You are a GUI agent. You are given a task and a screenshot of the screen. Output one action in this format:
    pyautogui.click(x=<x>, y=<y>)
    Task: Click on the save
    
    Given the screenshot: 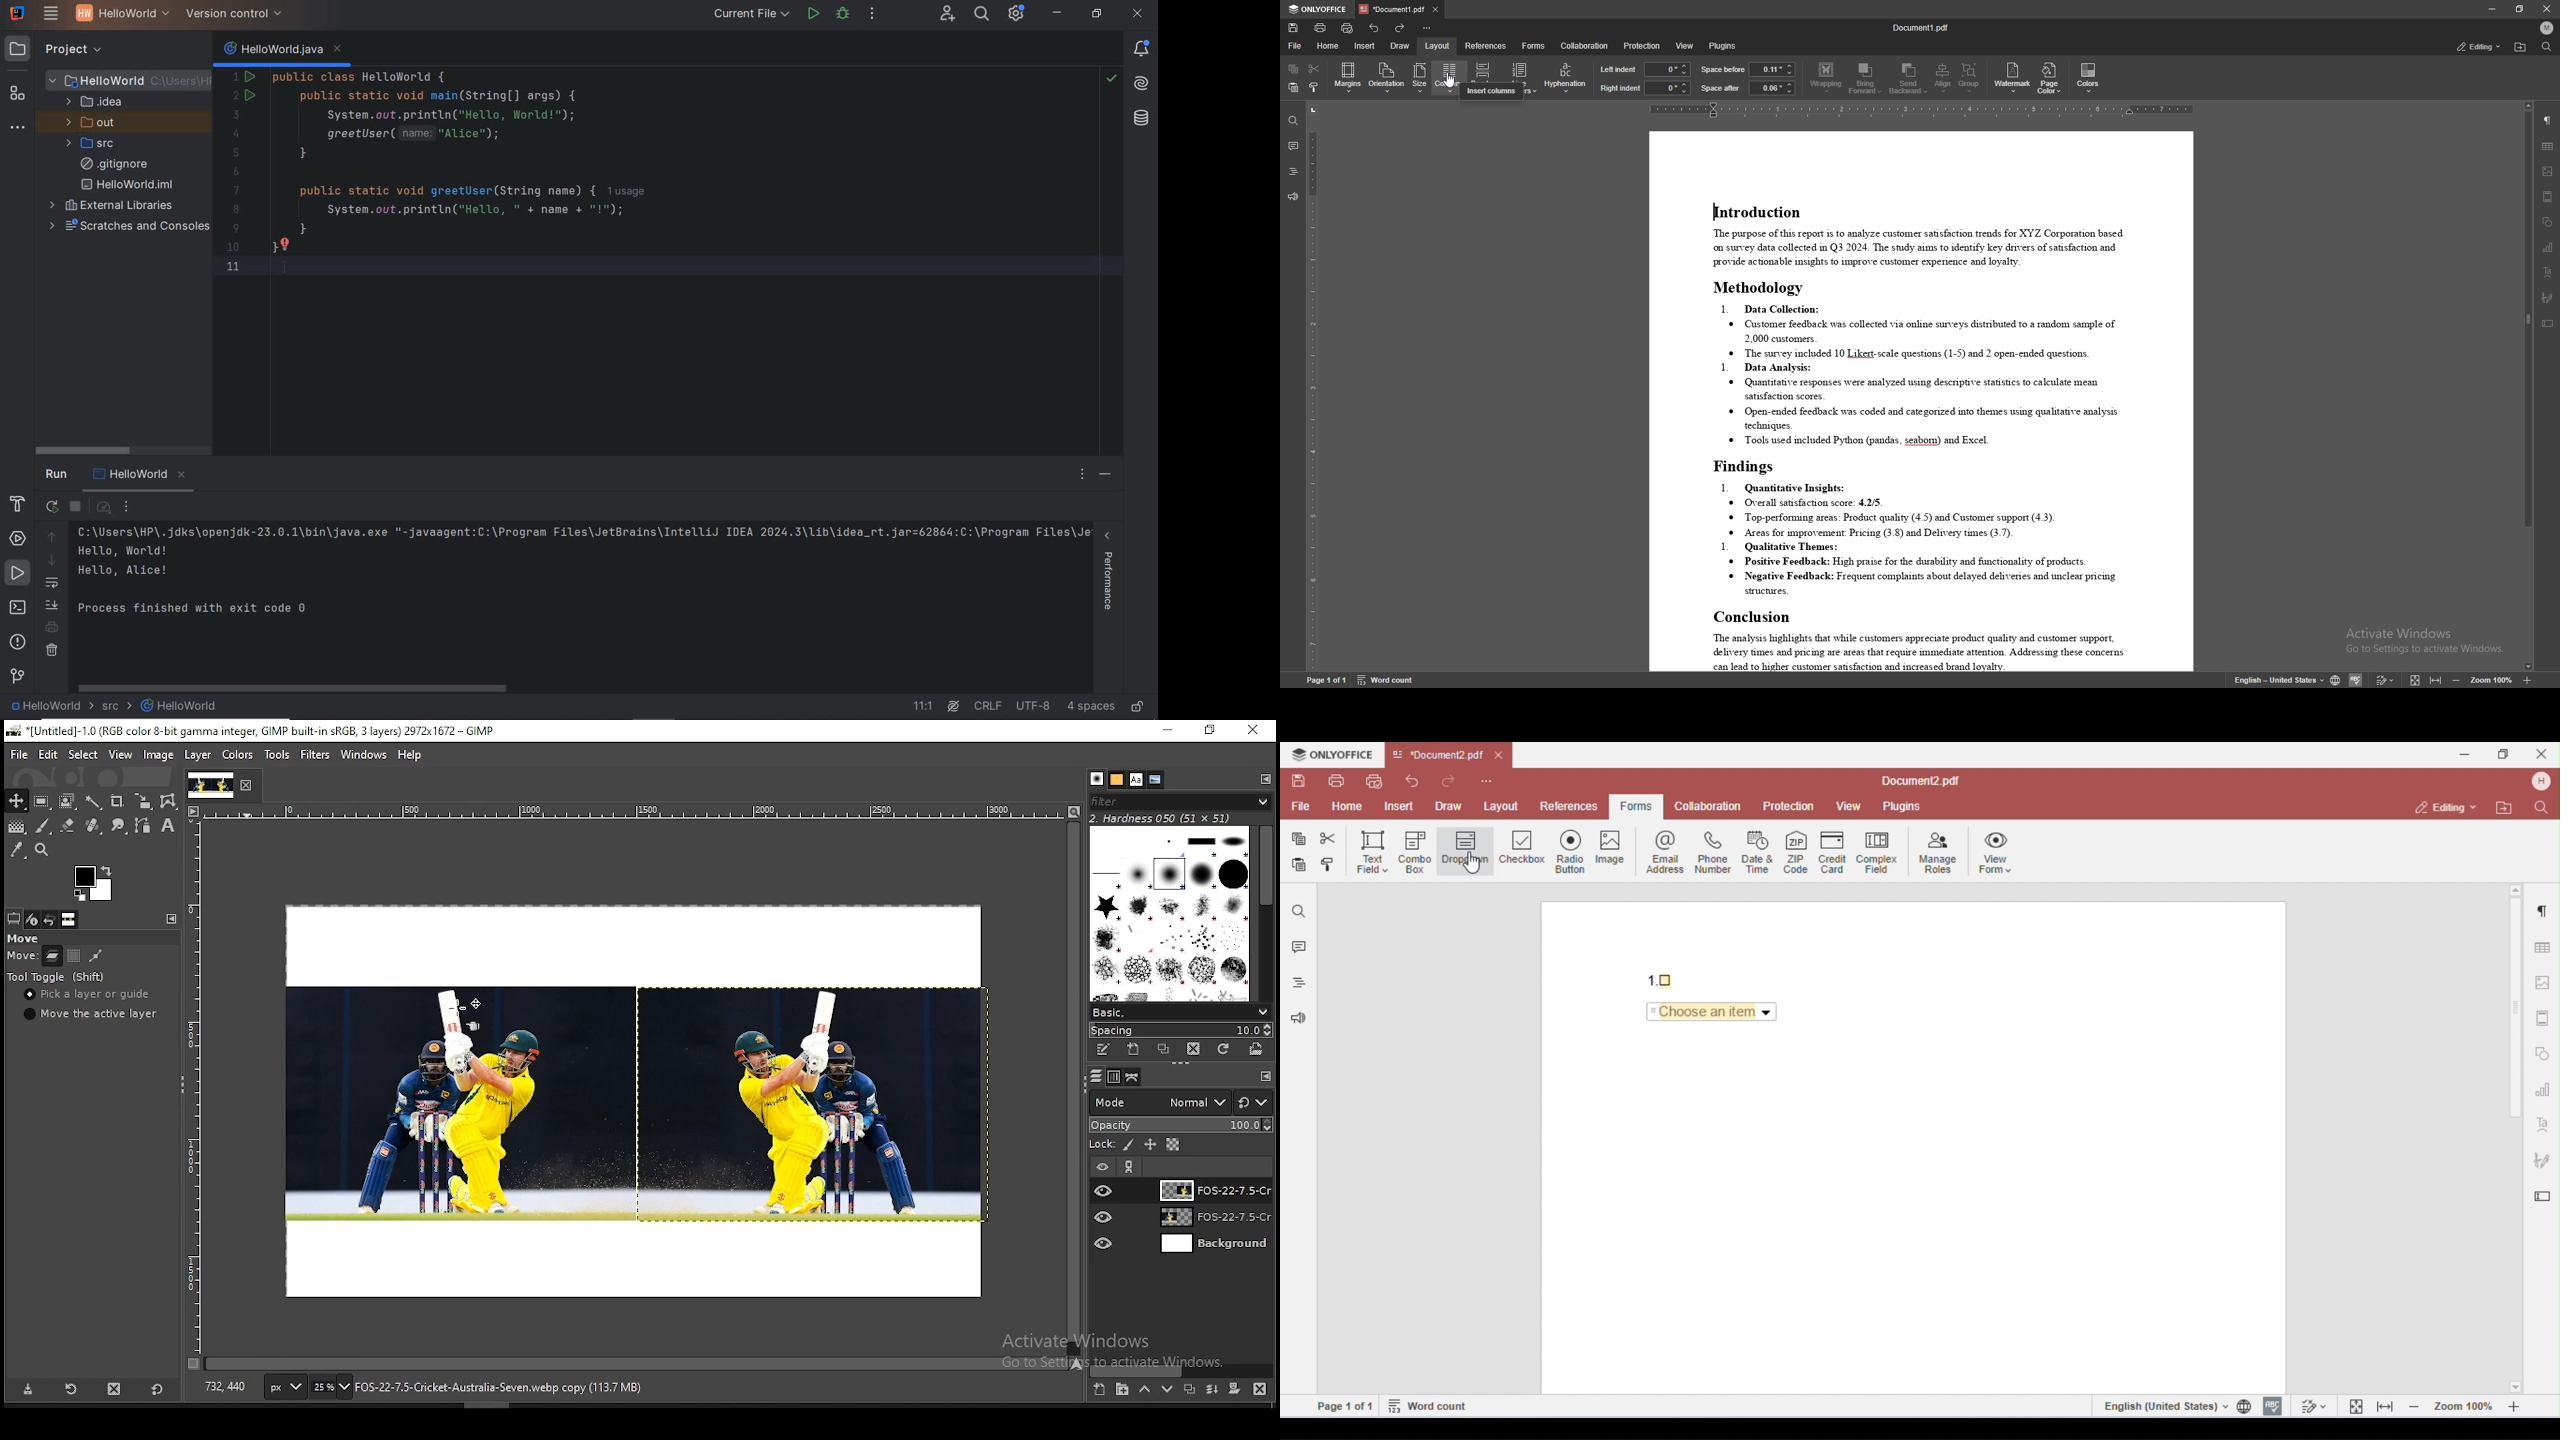 What is the action you would take?
    pyautogui.click(x=1293, y=28)
    